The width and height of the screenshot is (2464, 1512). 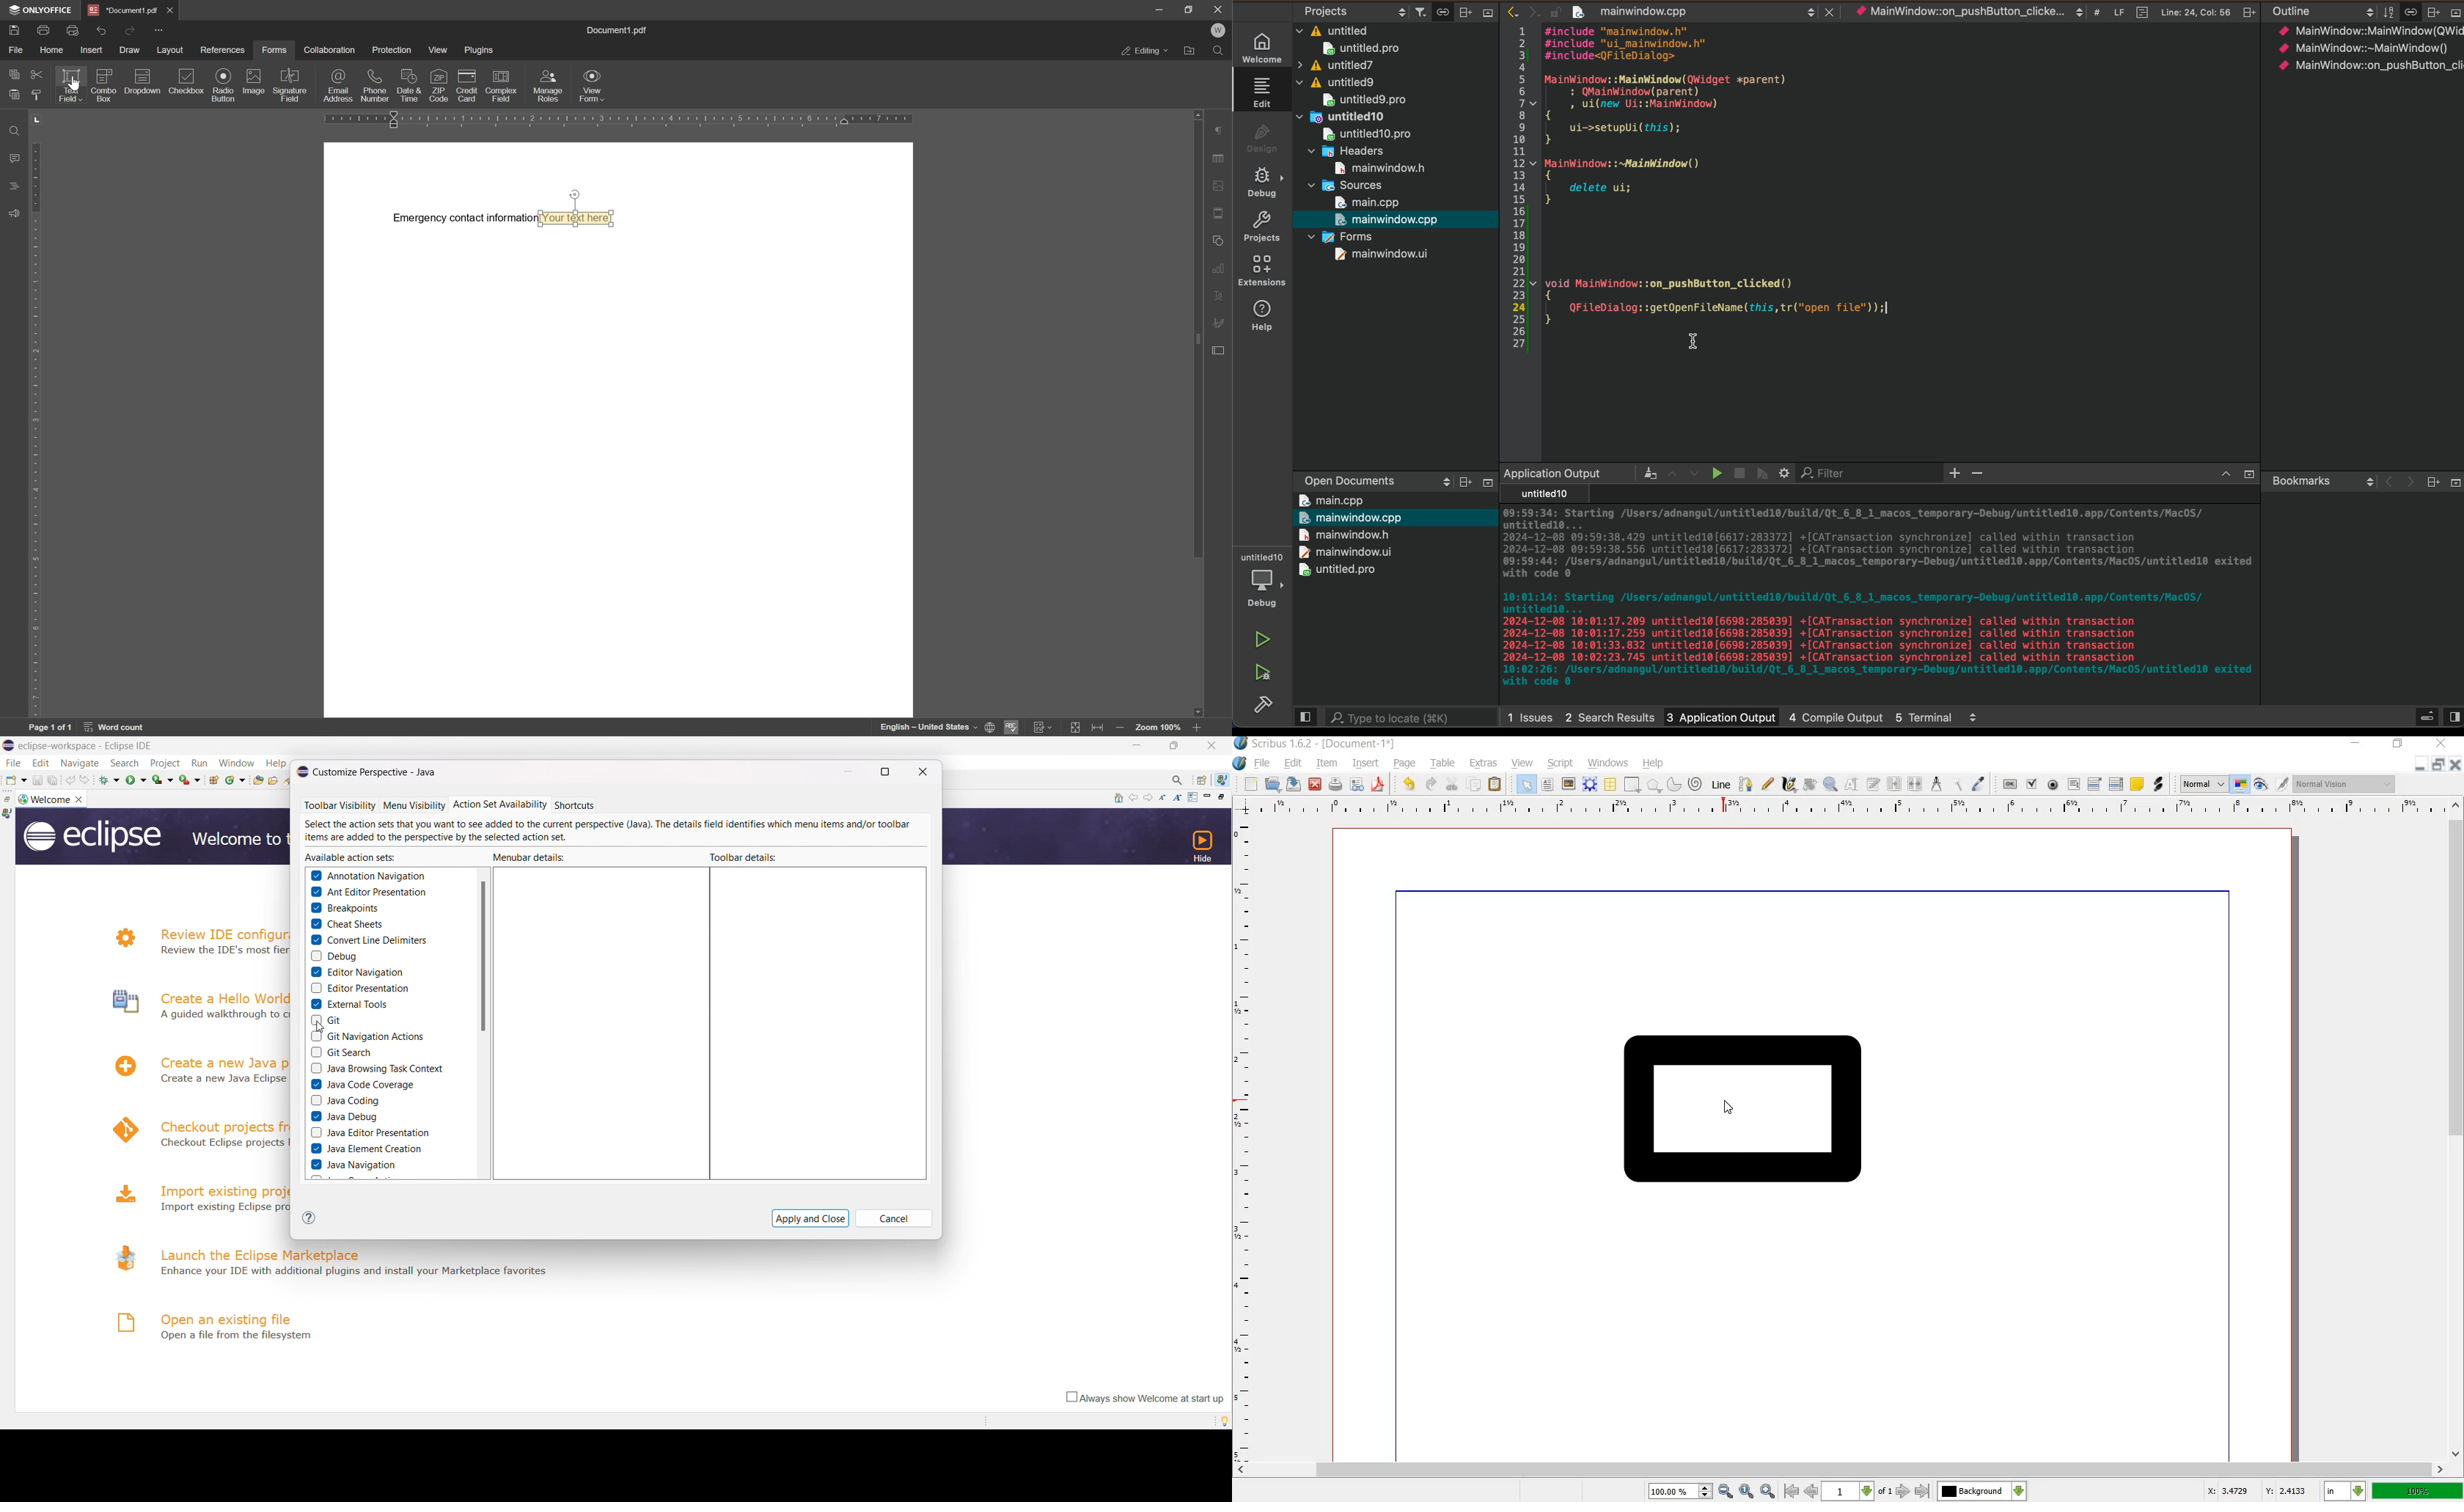 What do you see at coordinates (1737, 471) in the screenshot?
I see `stop` at bounding box center [1737, 471].